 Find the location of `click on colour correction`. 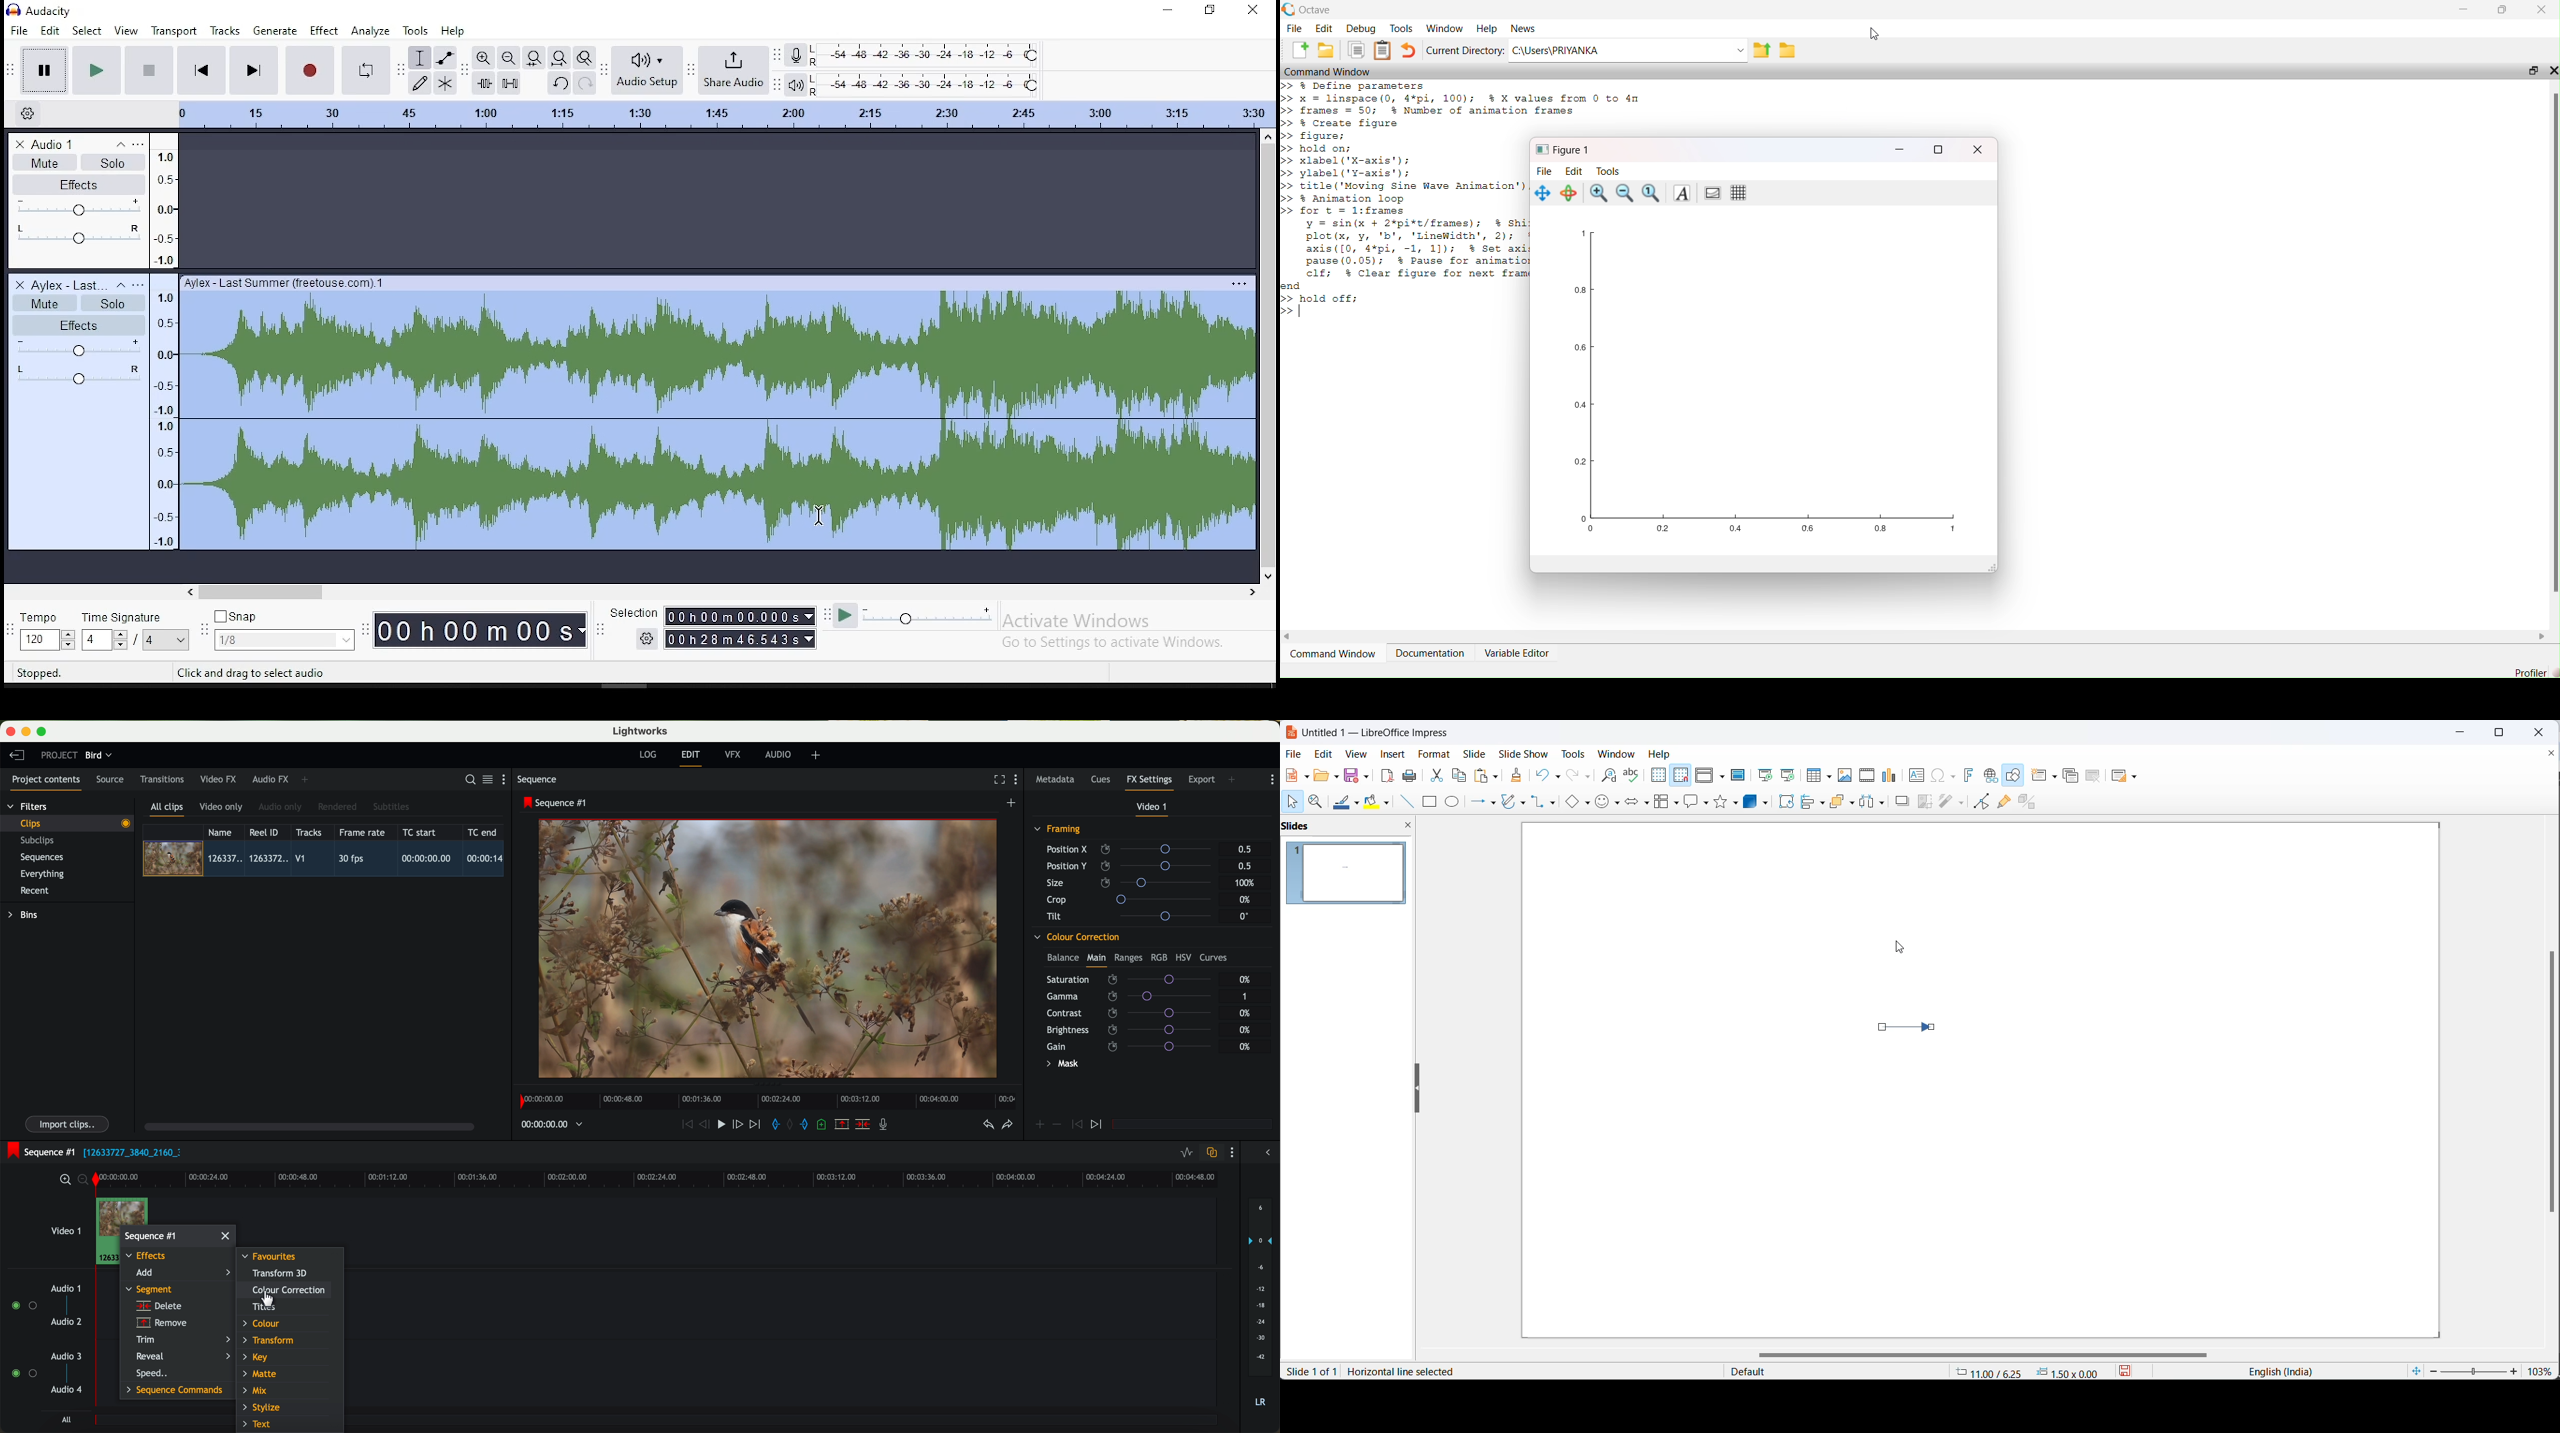

click on colour correction is located at coordinates (290, 1290).